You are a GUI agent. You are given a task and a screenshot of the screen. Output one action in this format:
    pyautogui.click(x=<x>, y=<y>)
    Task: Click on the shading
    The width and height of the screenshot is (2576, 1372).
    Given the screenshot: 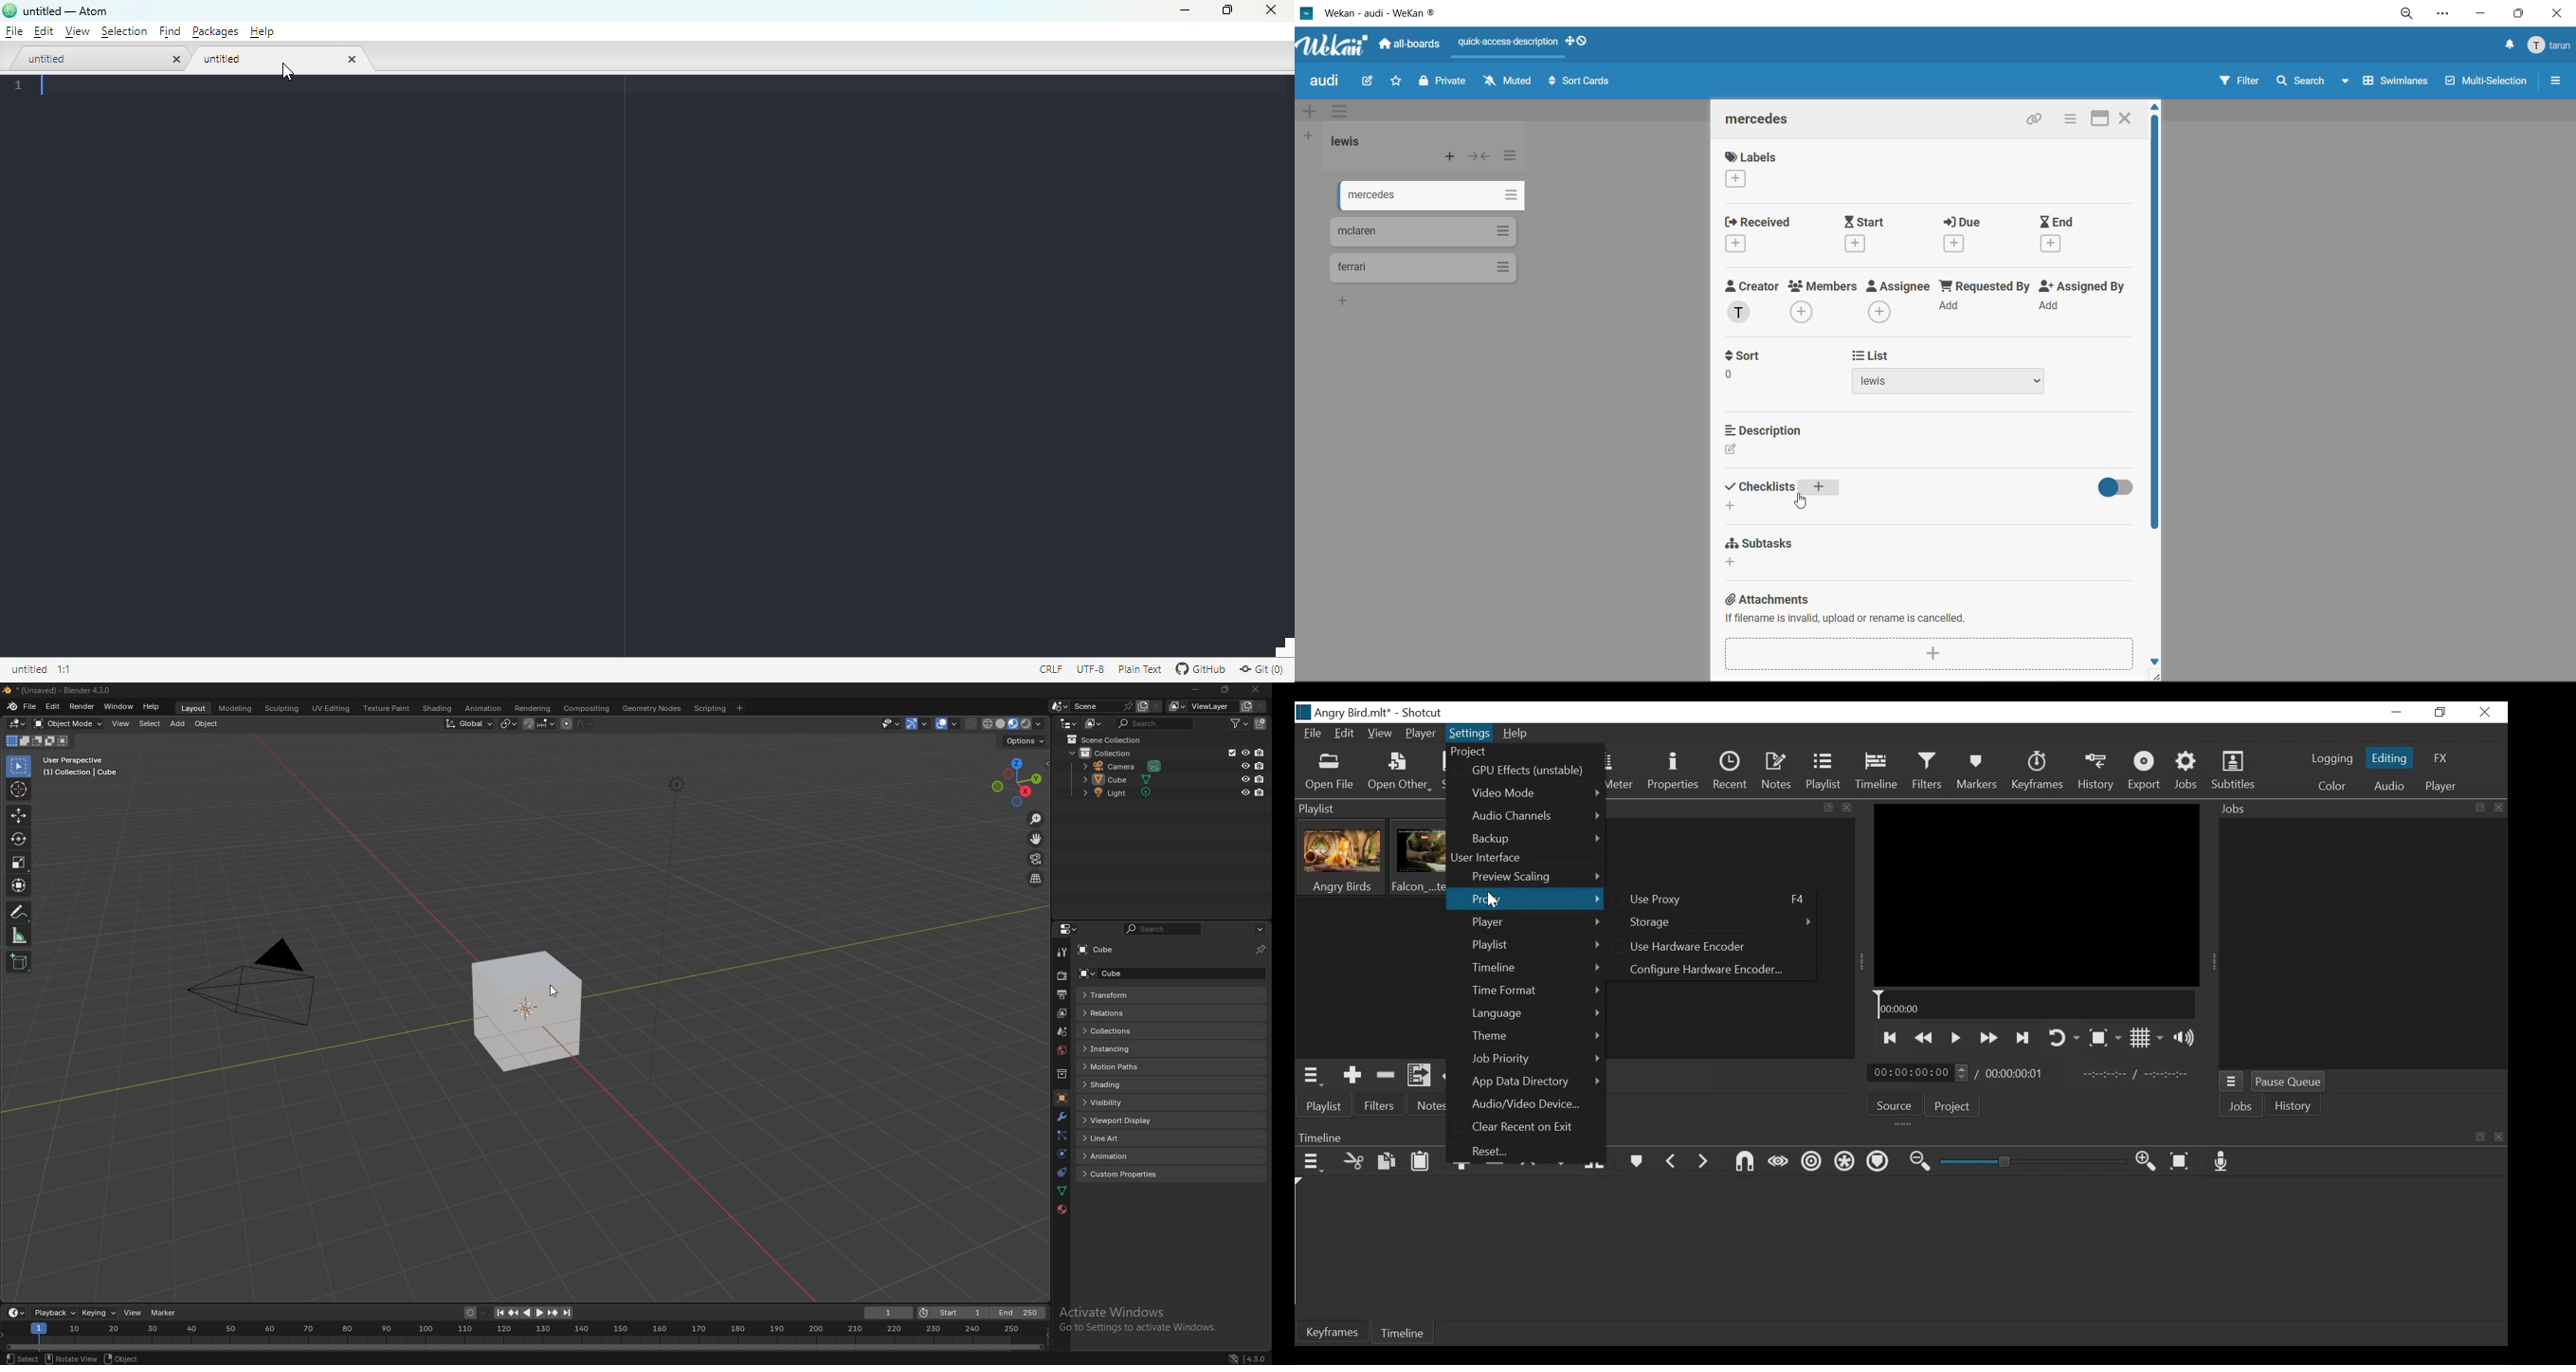 What is the action you would take?
    pyautogui.click(x=439, y=708)
    